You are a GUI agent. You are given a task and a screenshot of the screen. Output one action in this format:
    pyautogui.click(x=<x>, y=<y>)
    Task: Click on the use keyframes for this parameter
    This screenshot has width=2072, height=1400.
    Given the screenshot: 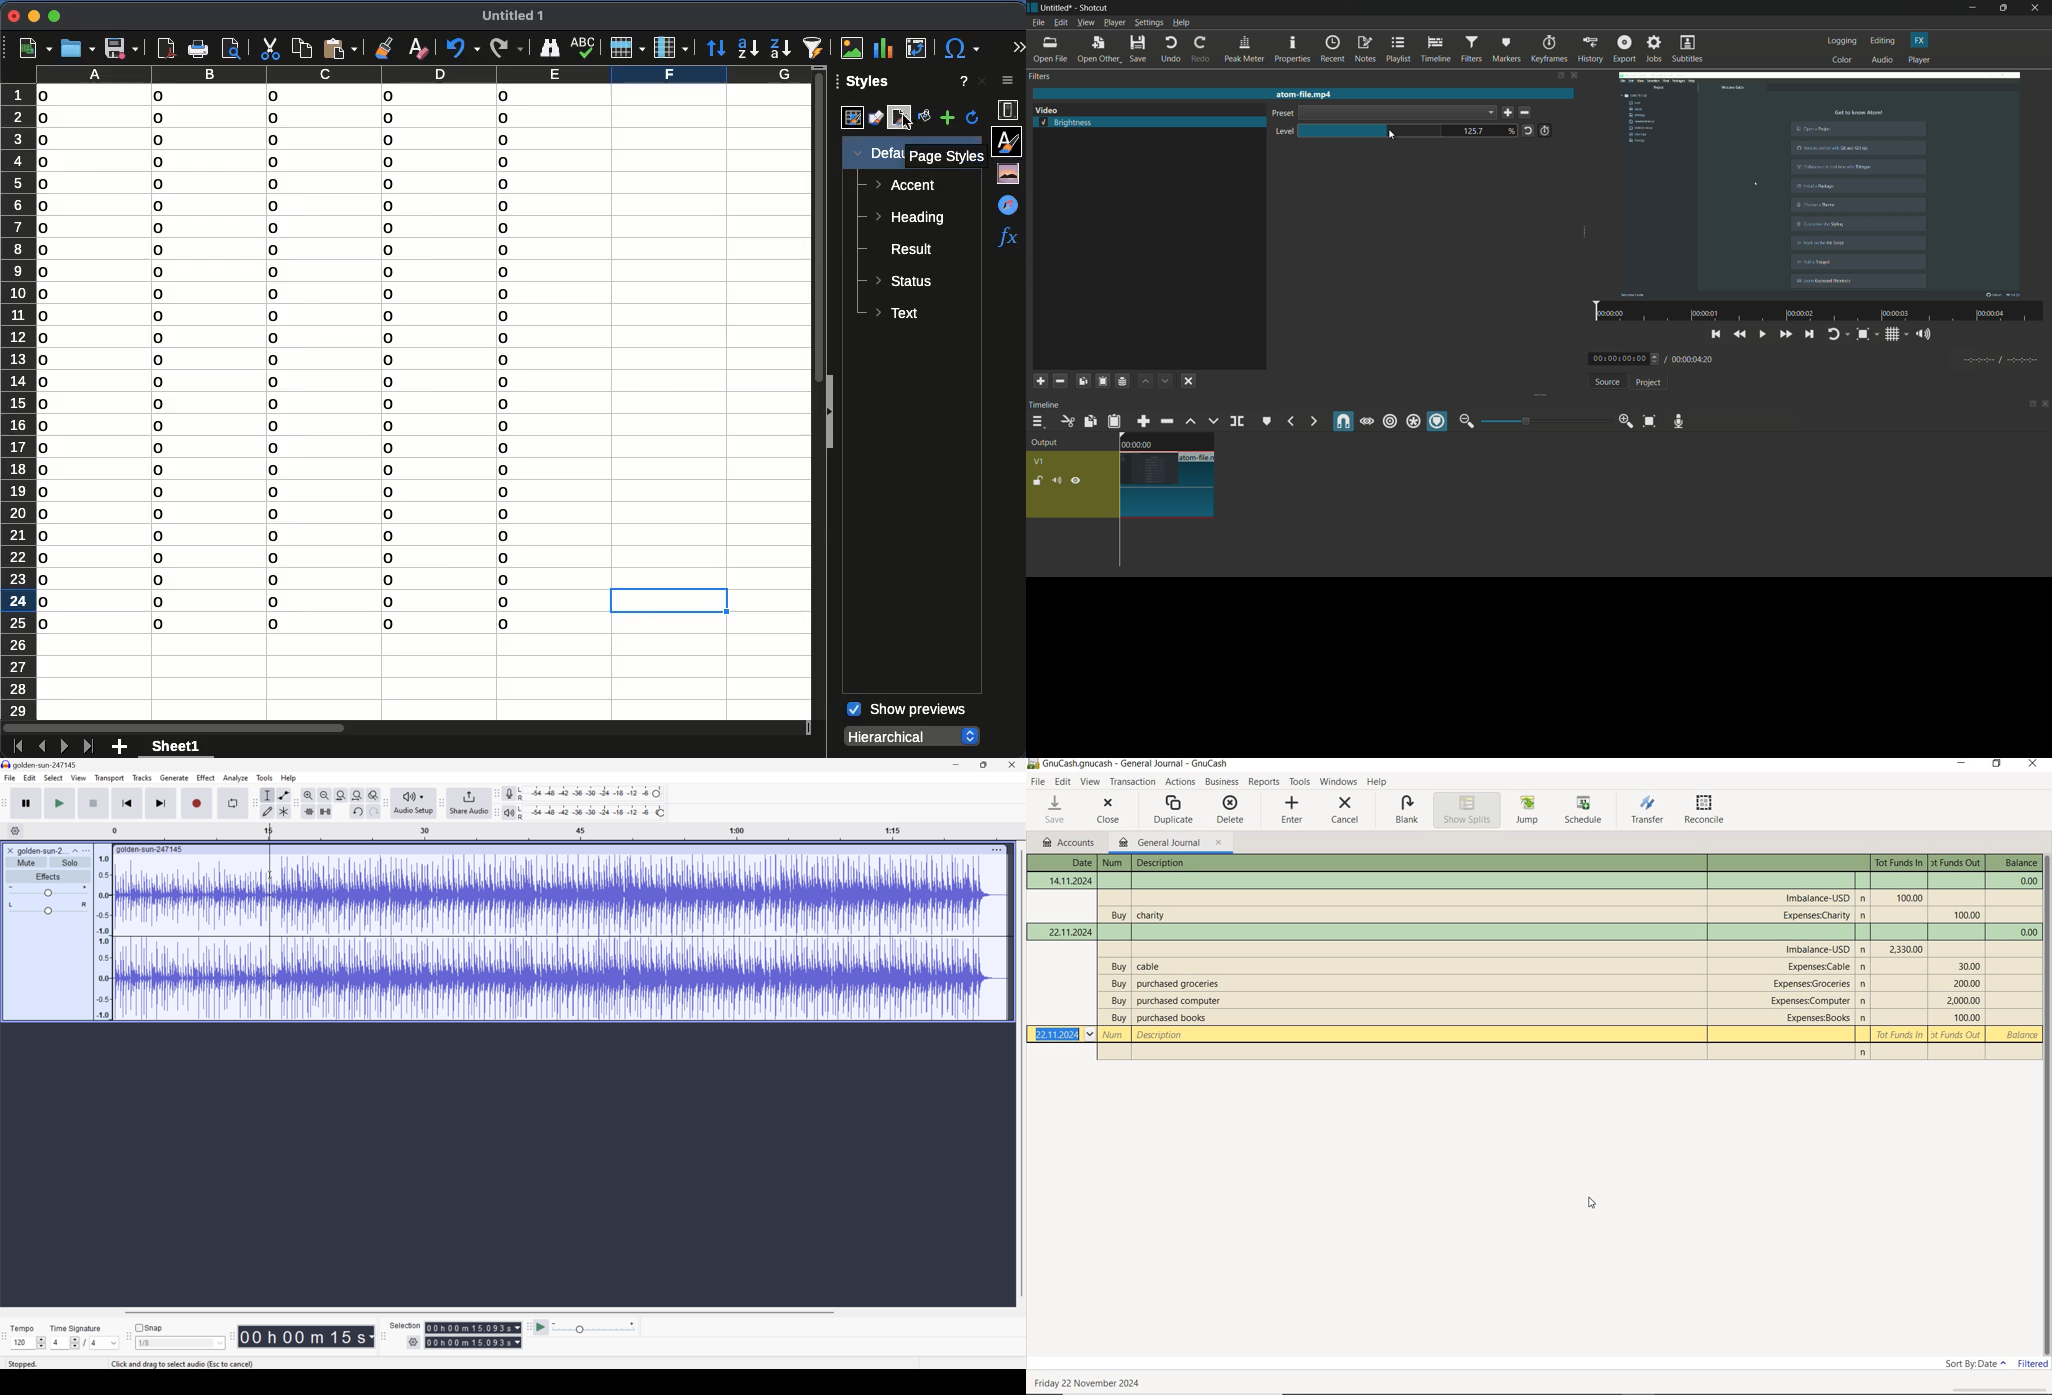 What is the action you would take?
    pyautogui.click(x=1544, y=130)
    